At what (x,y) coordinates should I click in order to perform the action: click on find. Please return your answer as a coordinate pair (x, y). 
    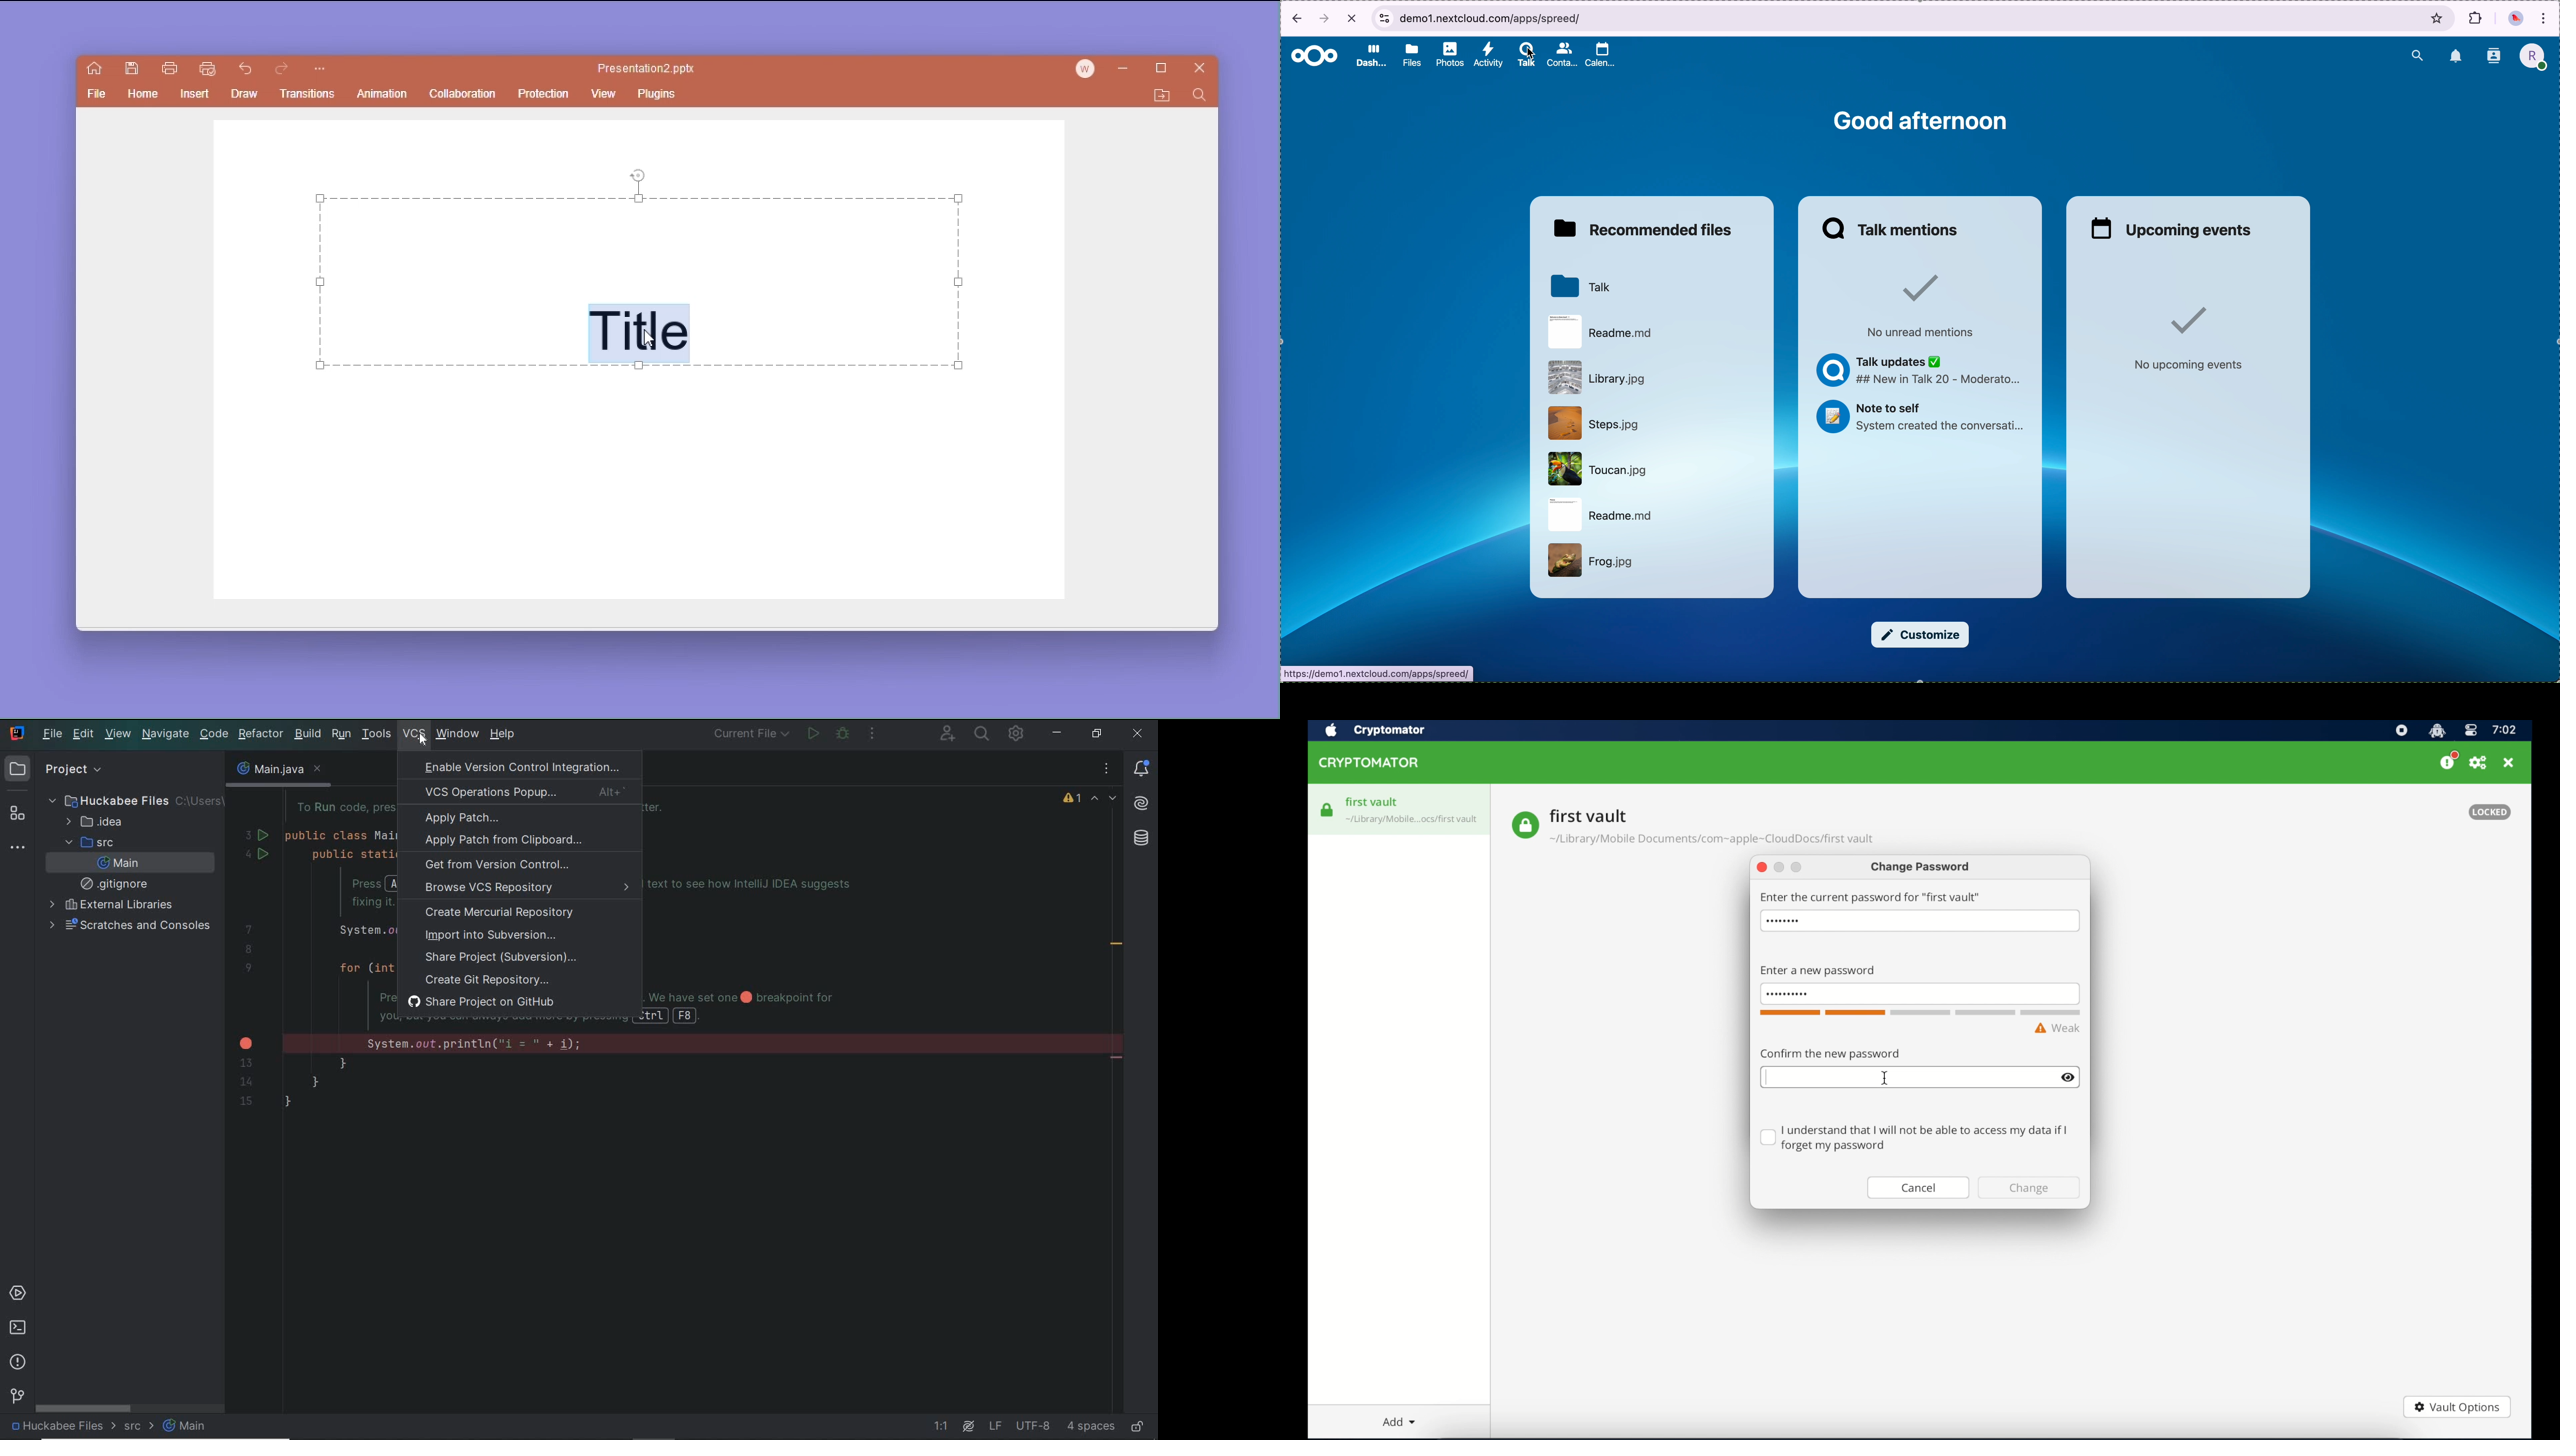
    Looking at the image, I should click on (1198, 96).